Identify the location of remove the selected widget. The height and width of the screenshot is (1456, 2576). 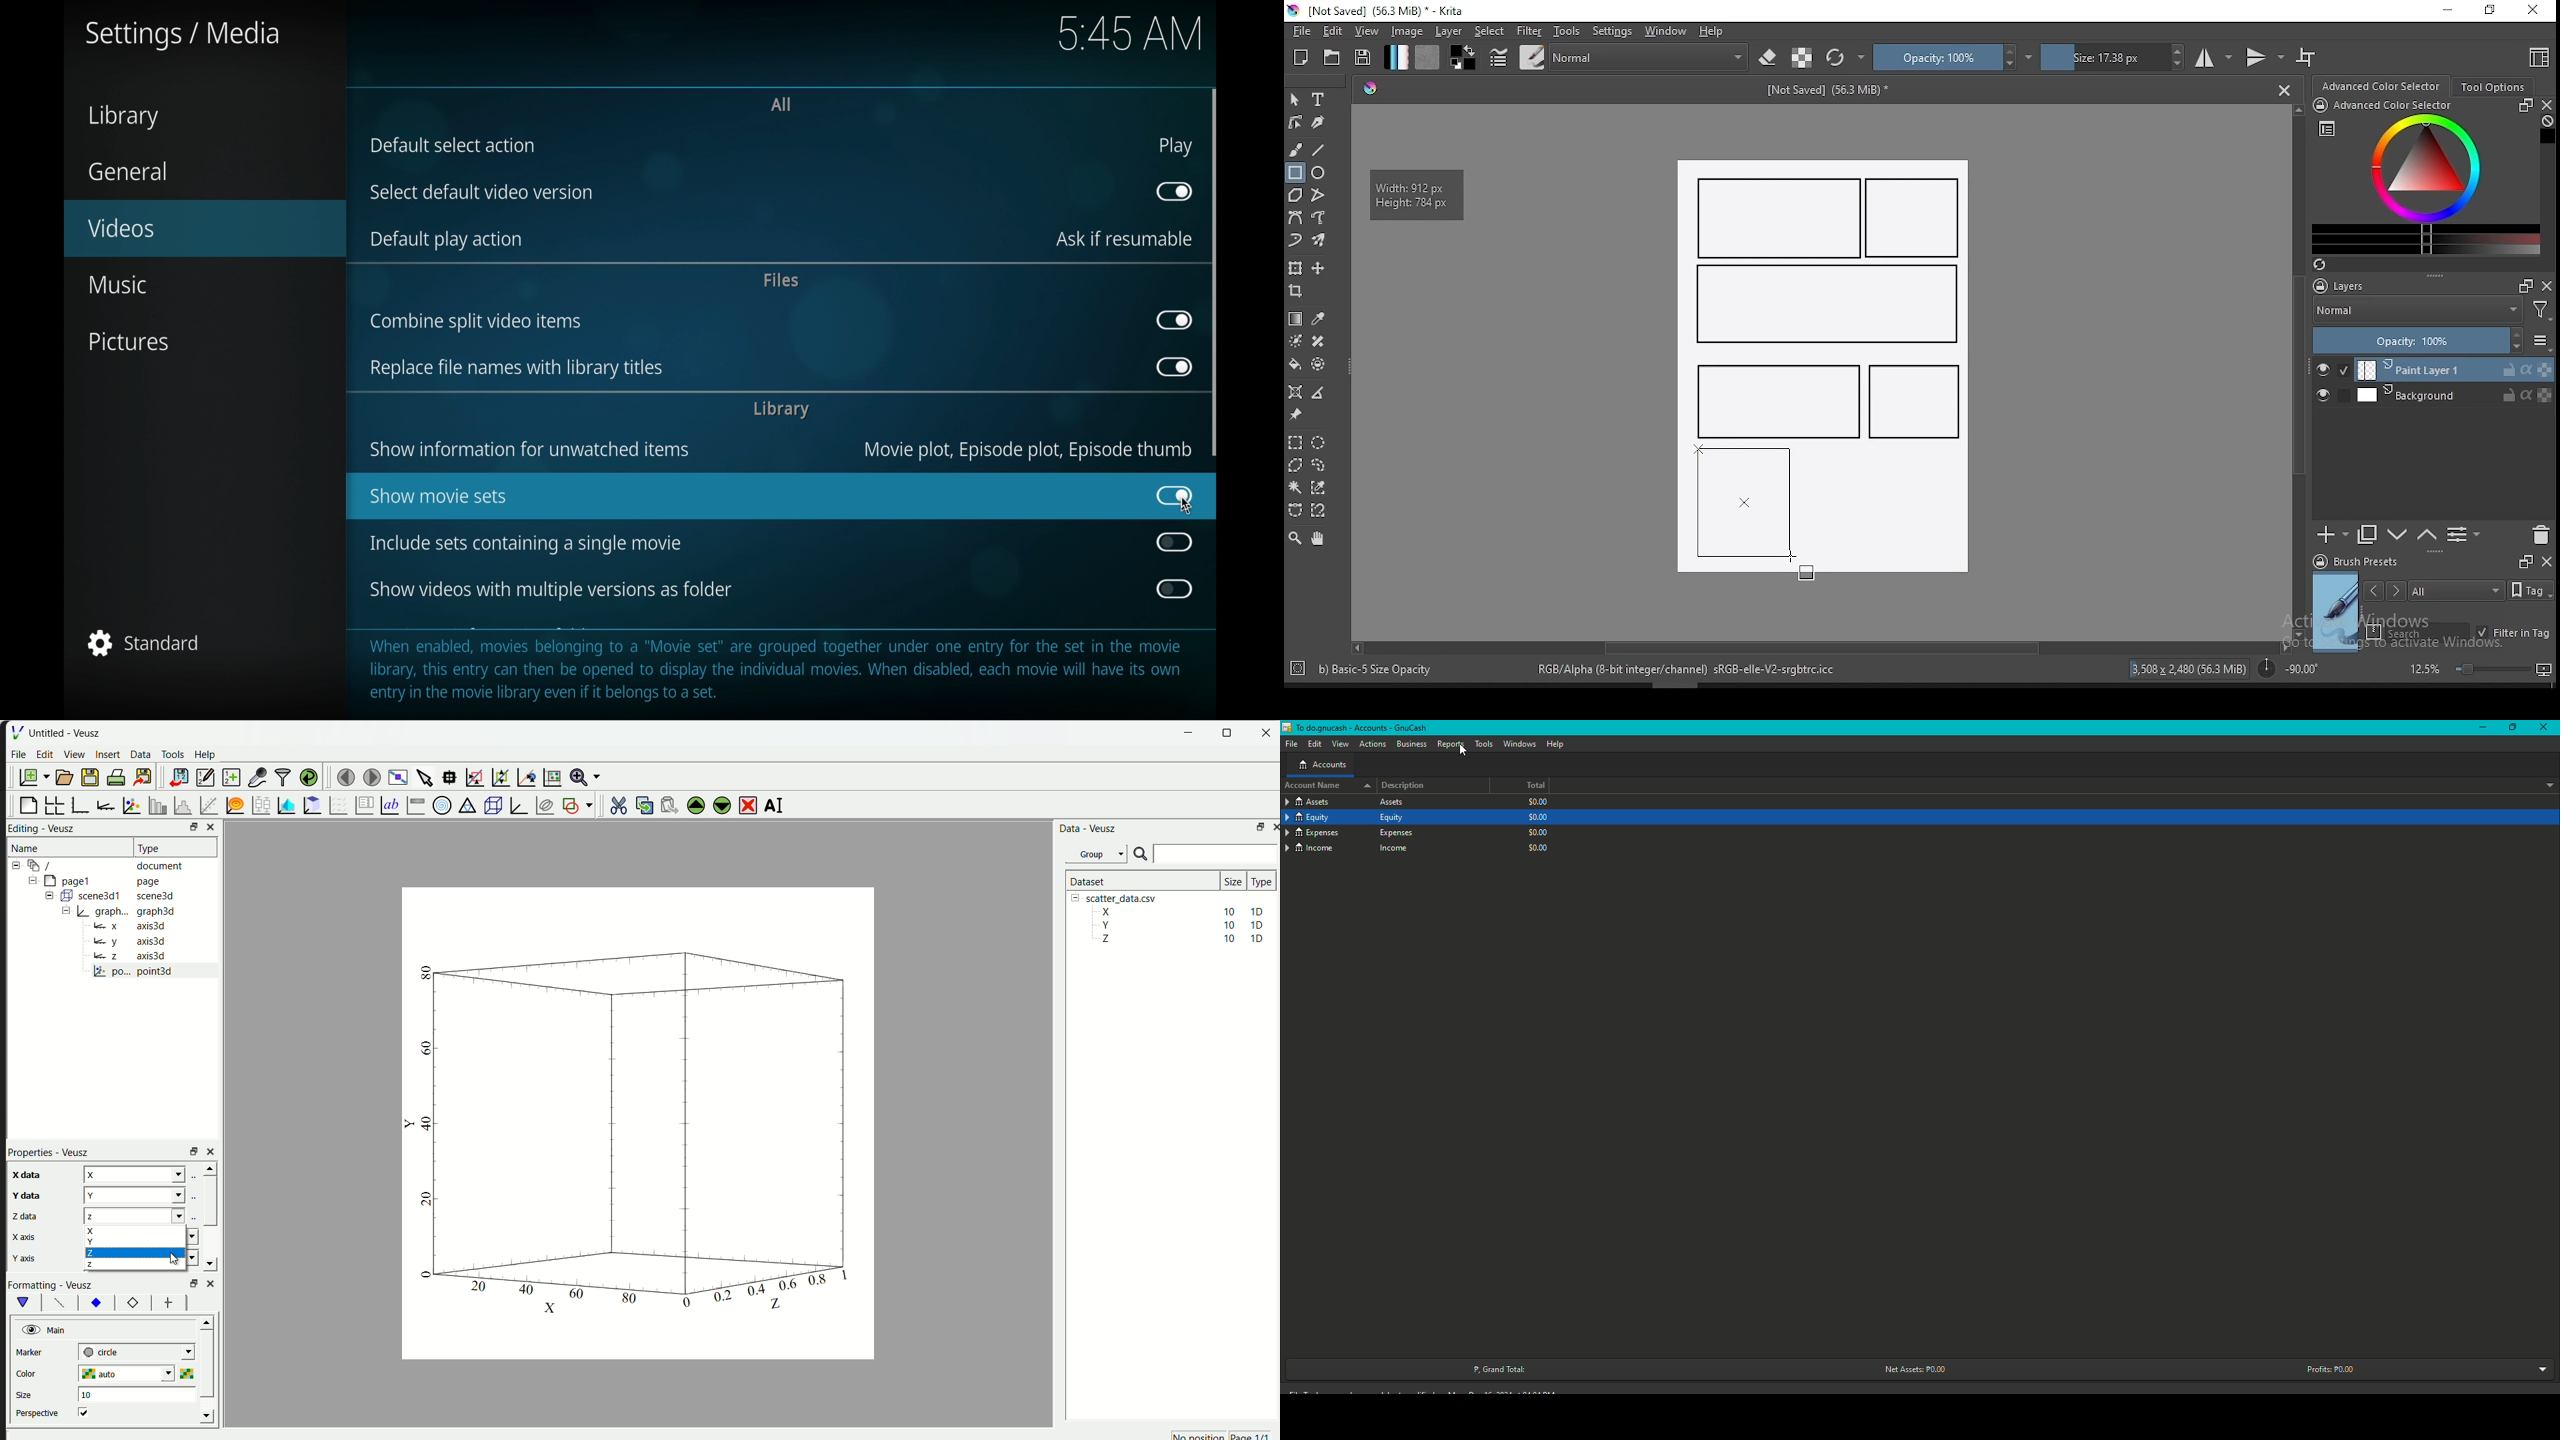
(745, 805).